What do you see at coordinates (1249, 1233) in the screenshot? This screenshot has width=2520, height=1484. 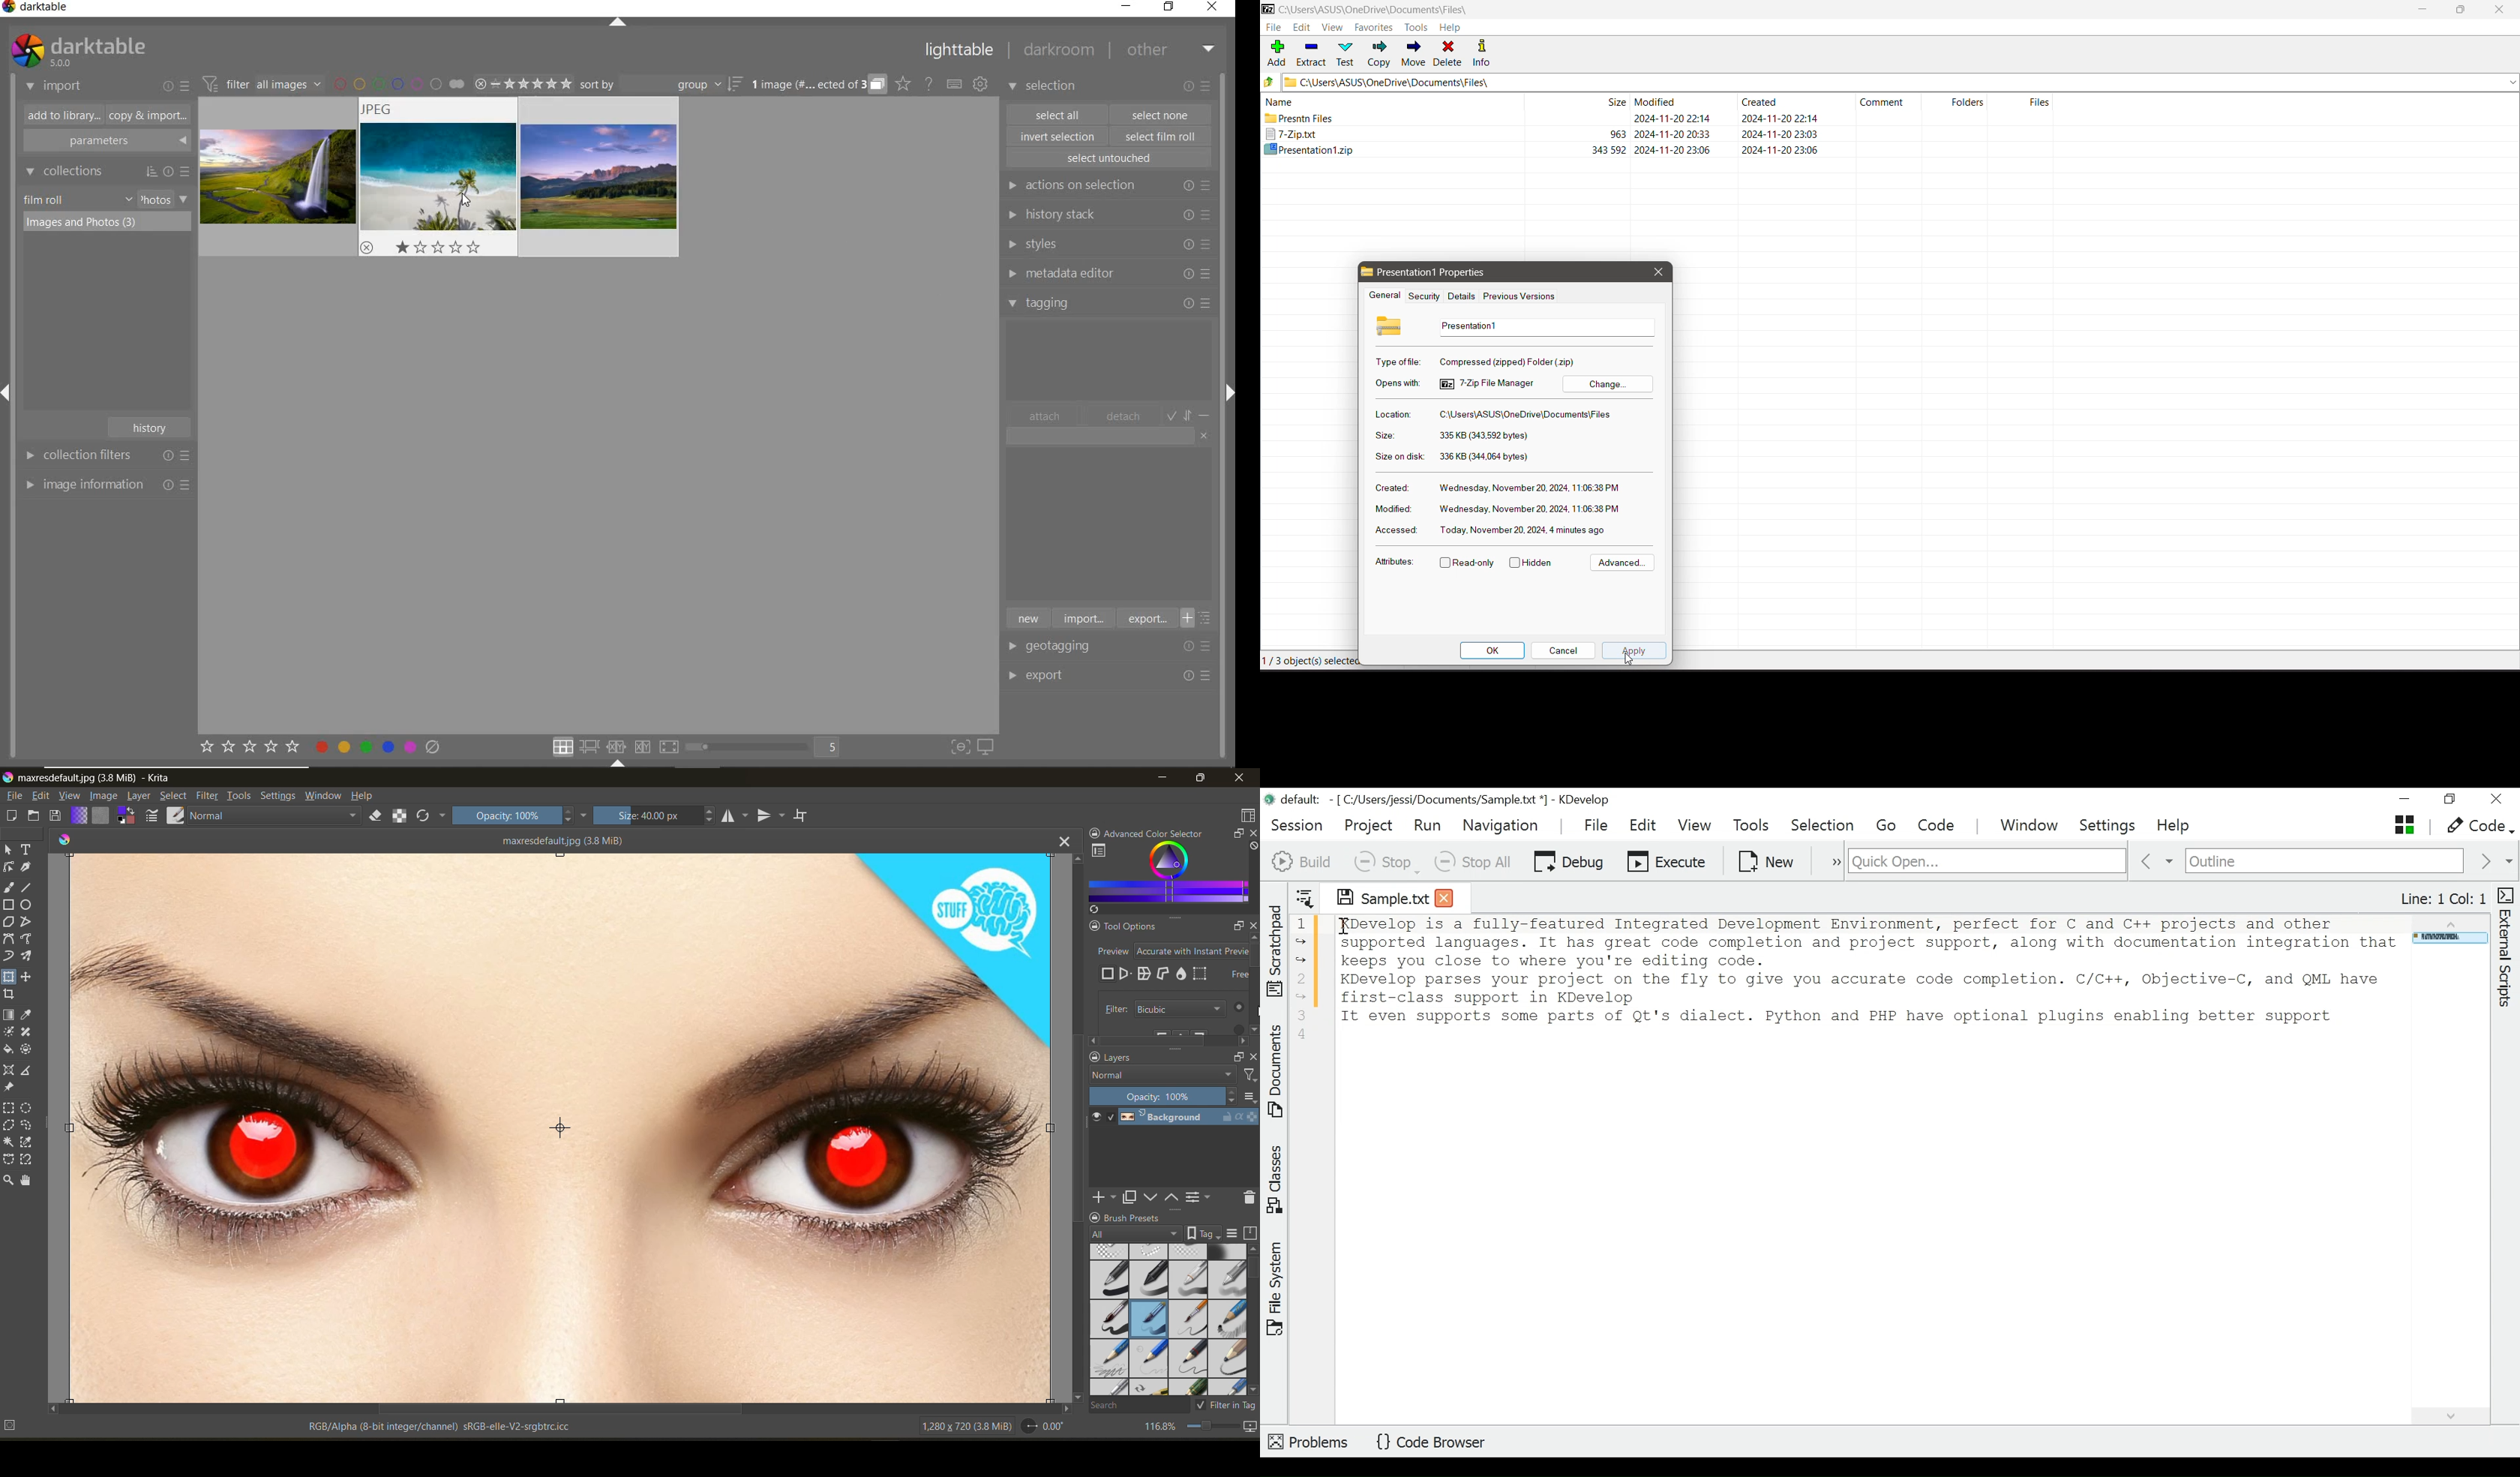 I see `storage resources` at bounding box center [1249, 1233].